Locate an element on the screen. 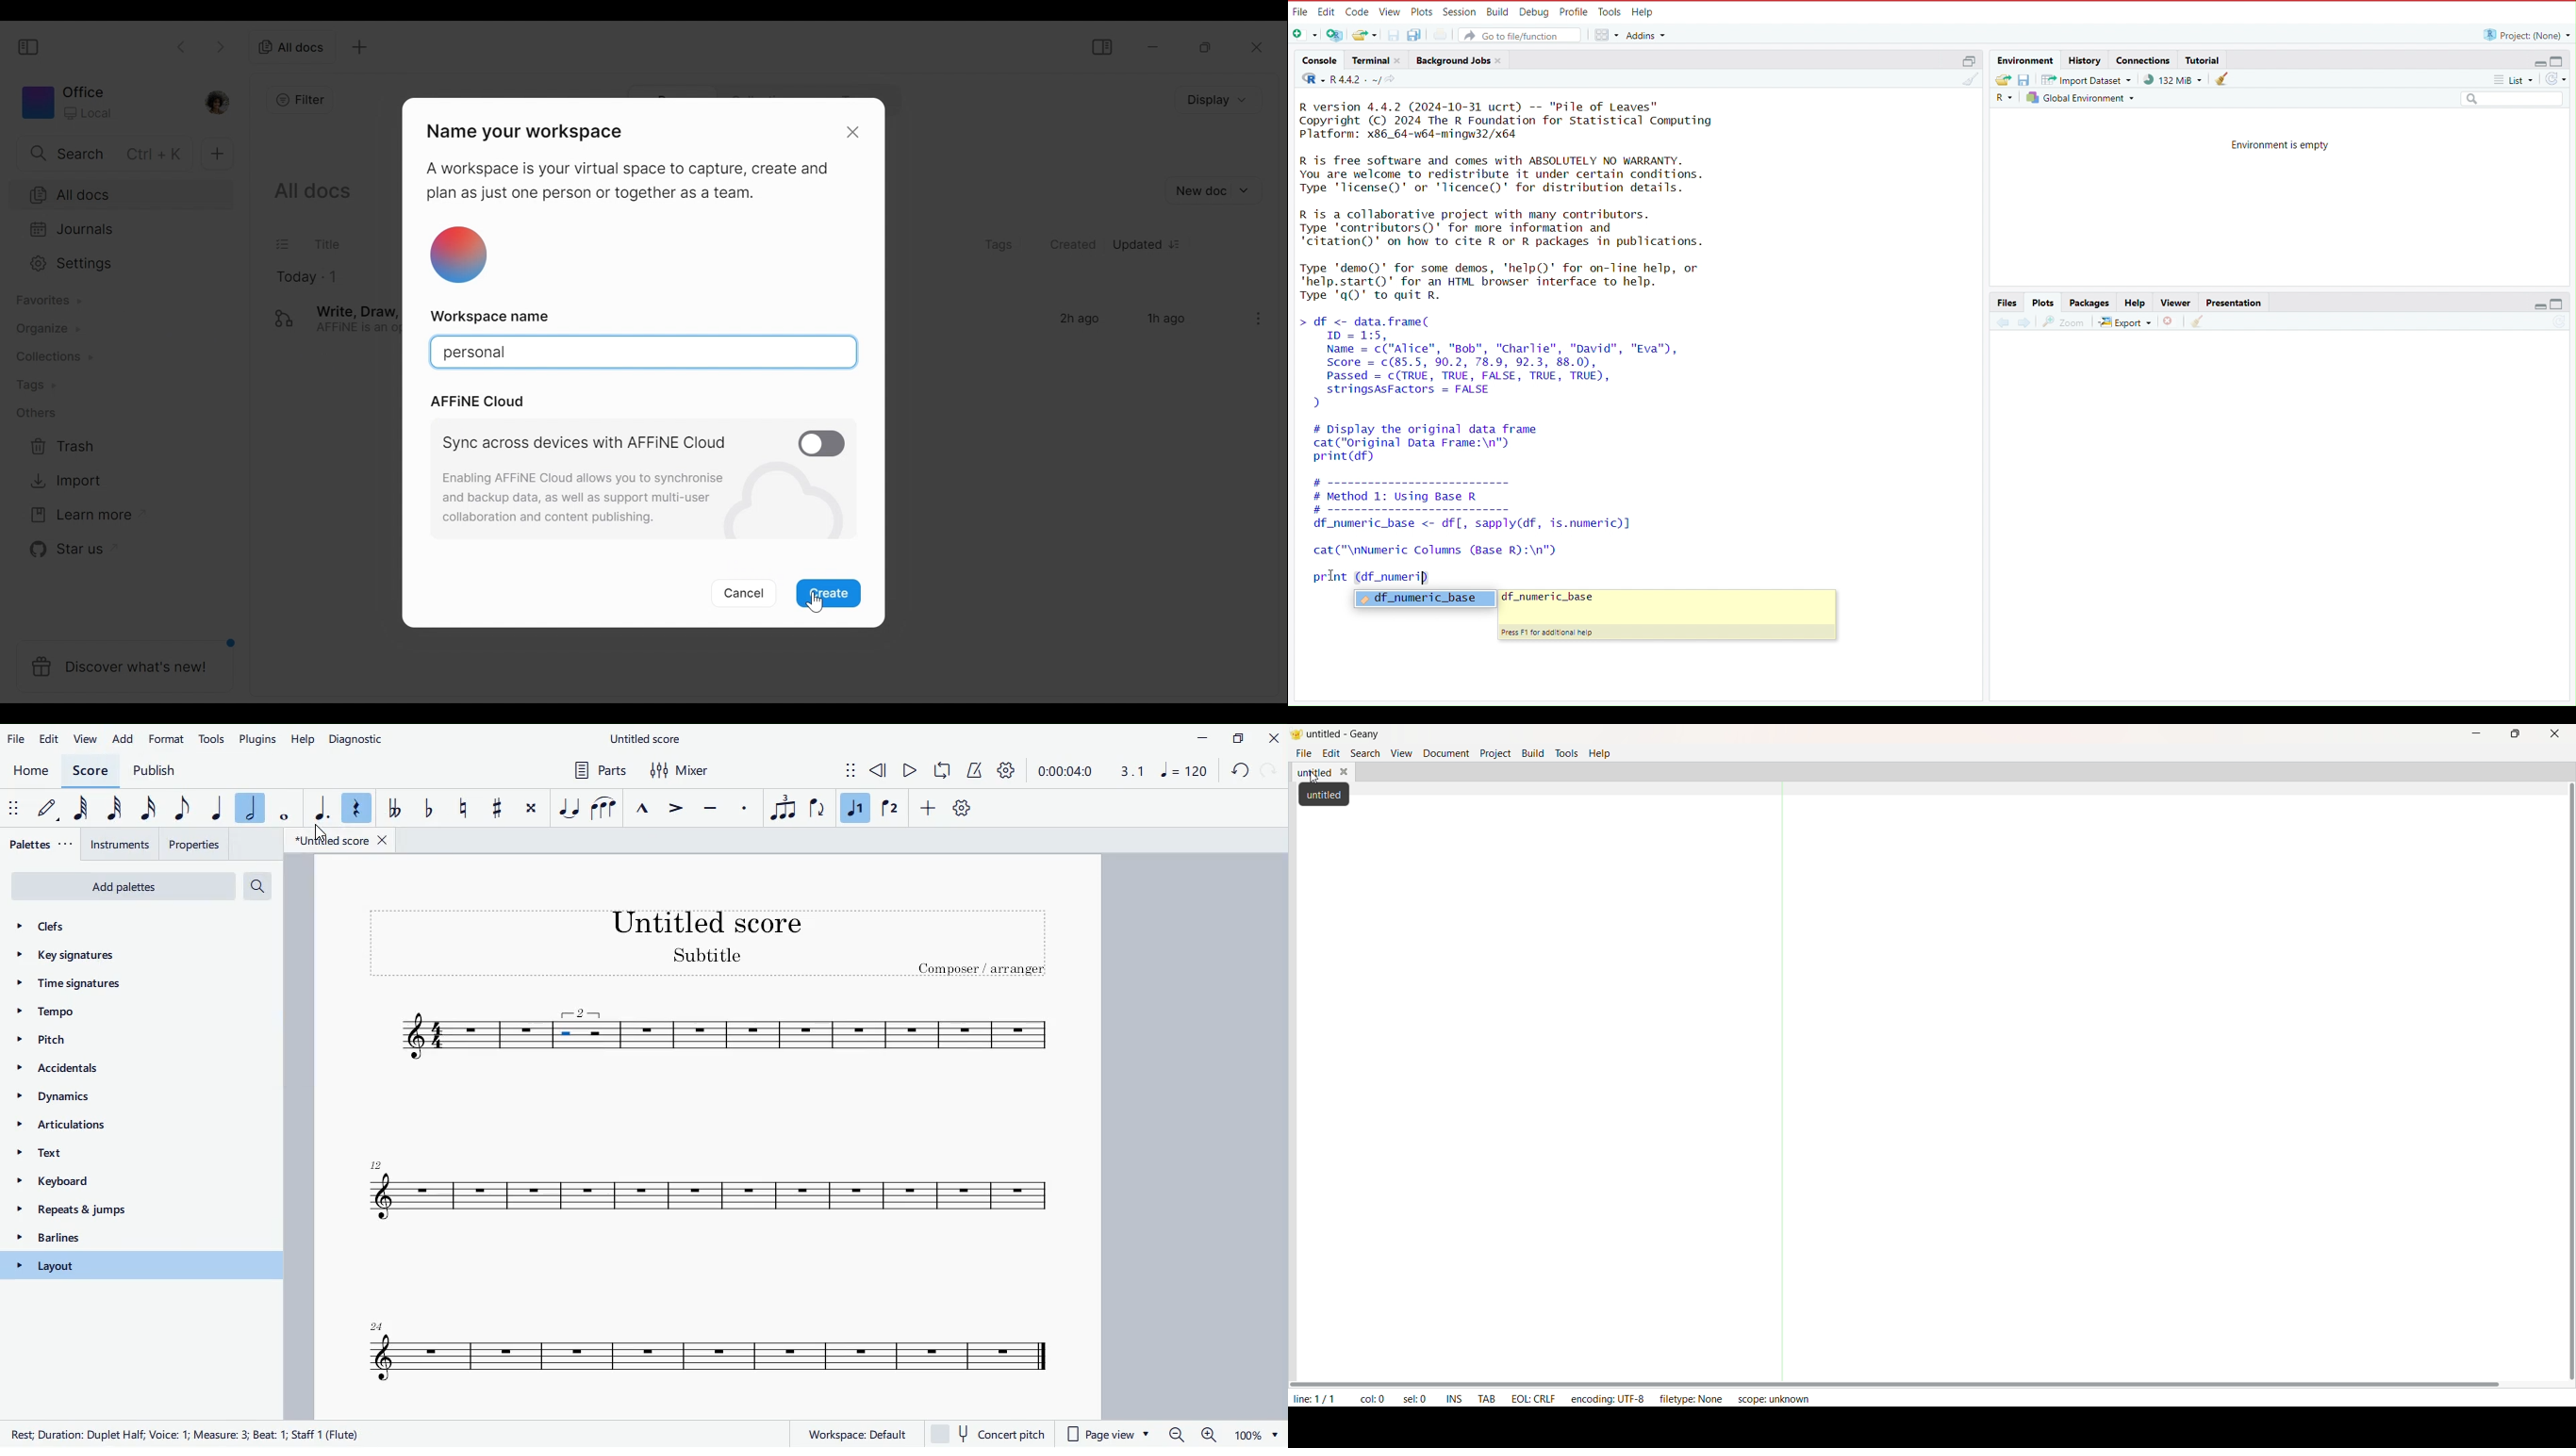 The image size is (2576, 1456). Code is located at coordinates (1356, 9).